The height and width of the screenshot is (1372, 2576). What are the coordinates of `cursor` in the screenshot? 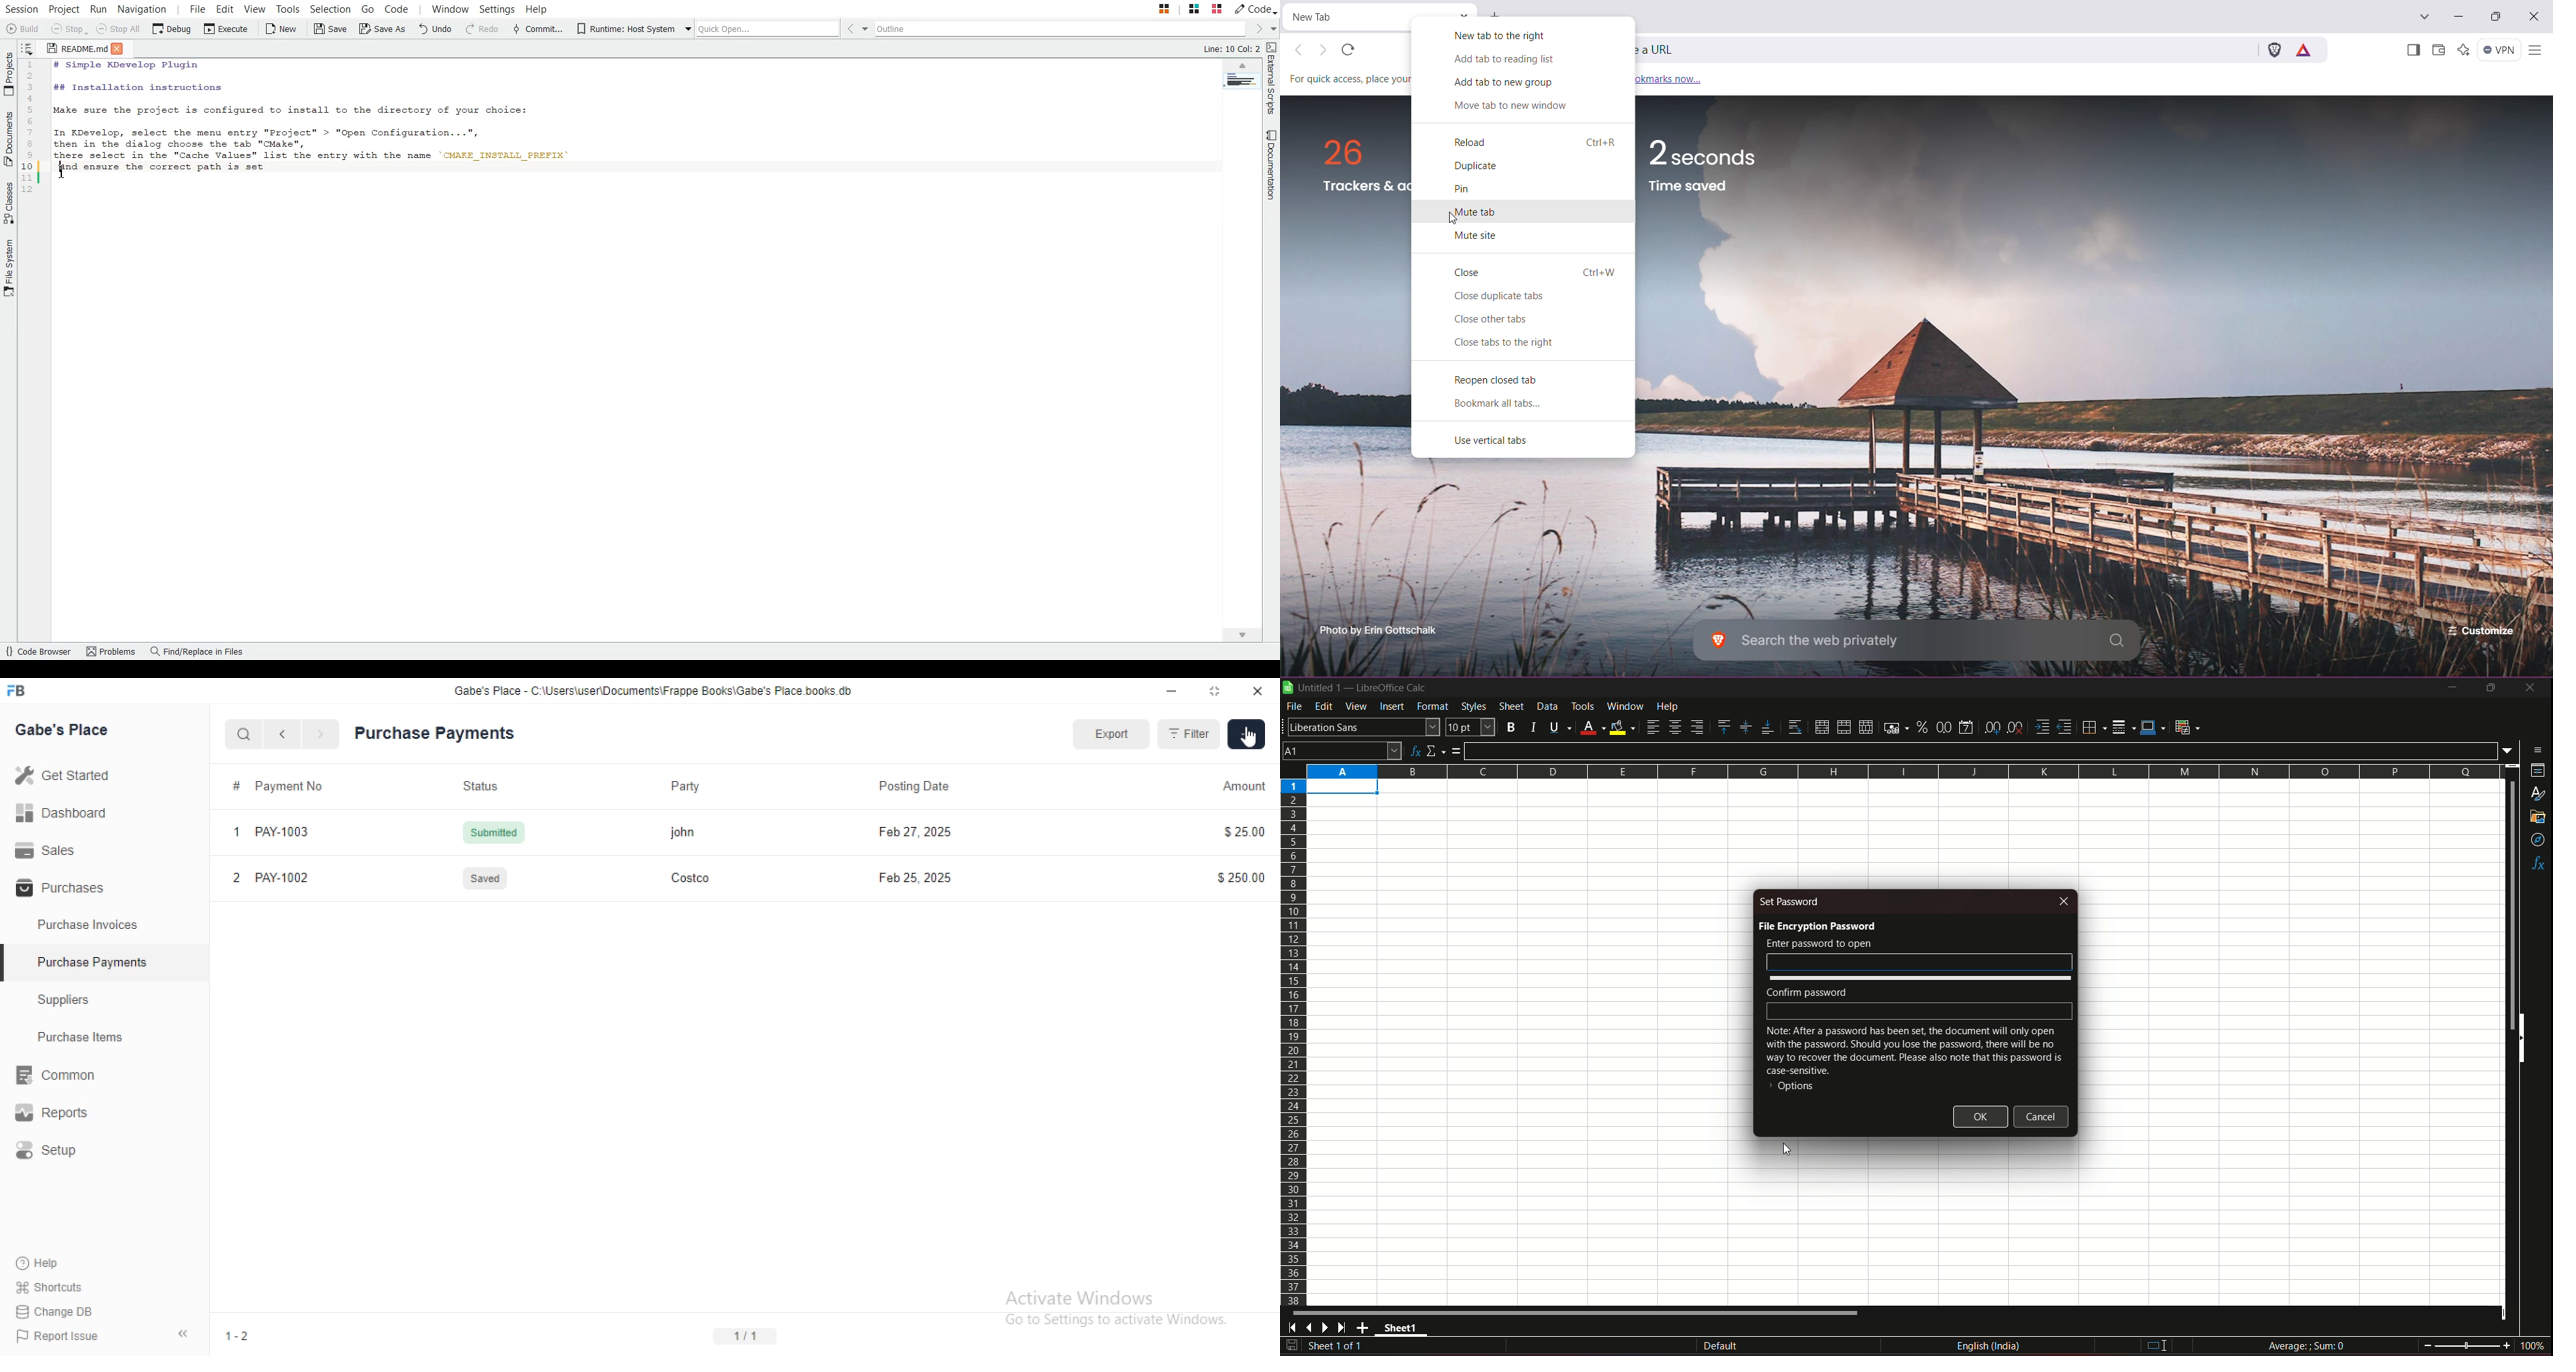 It's located at (1456, 221).